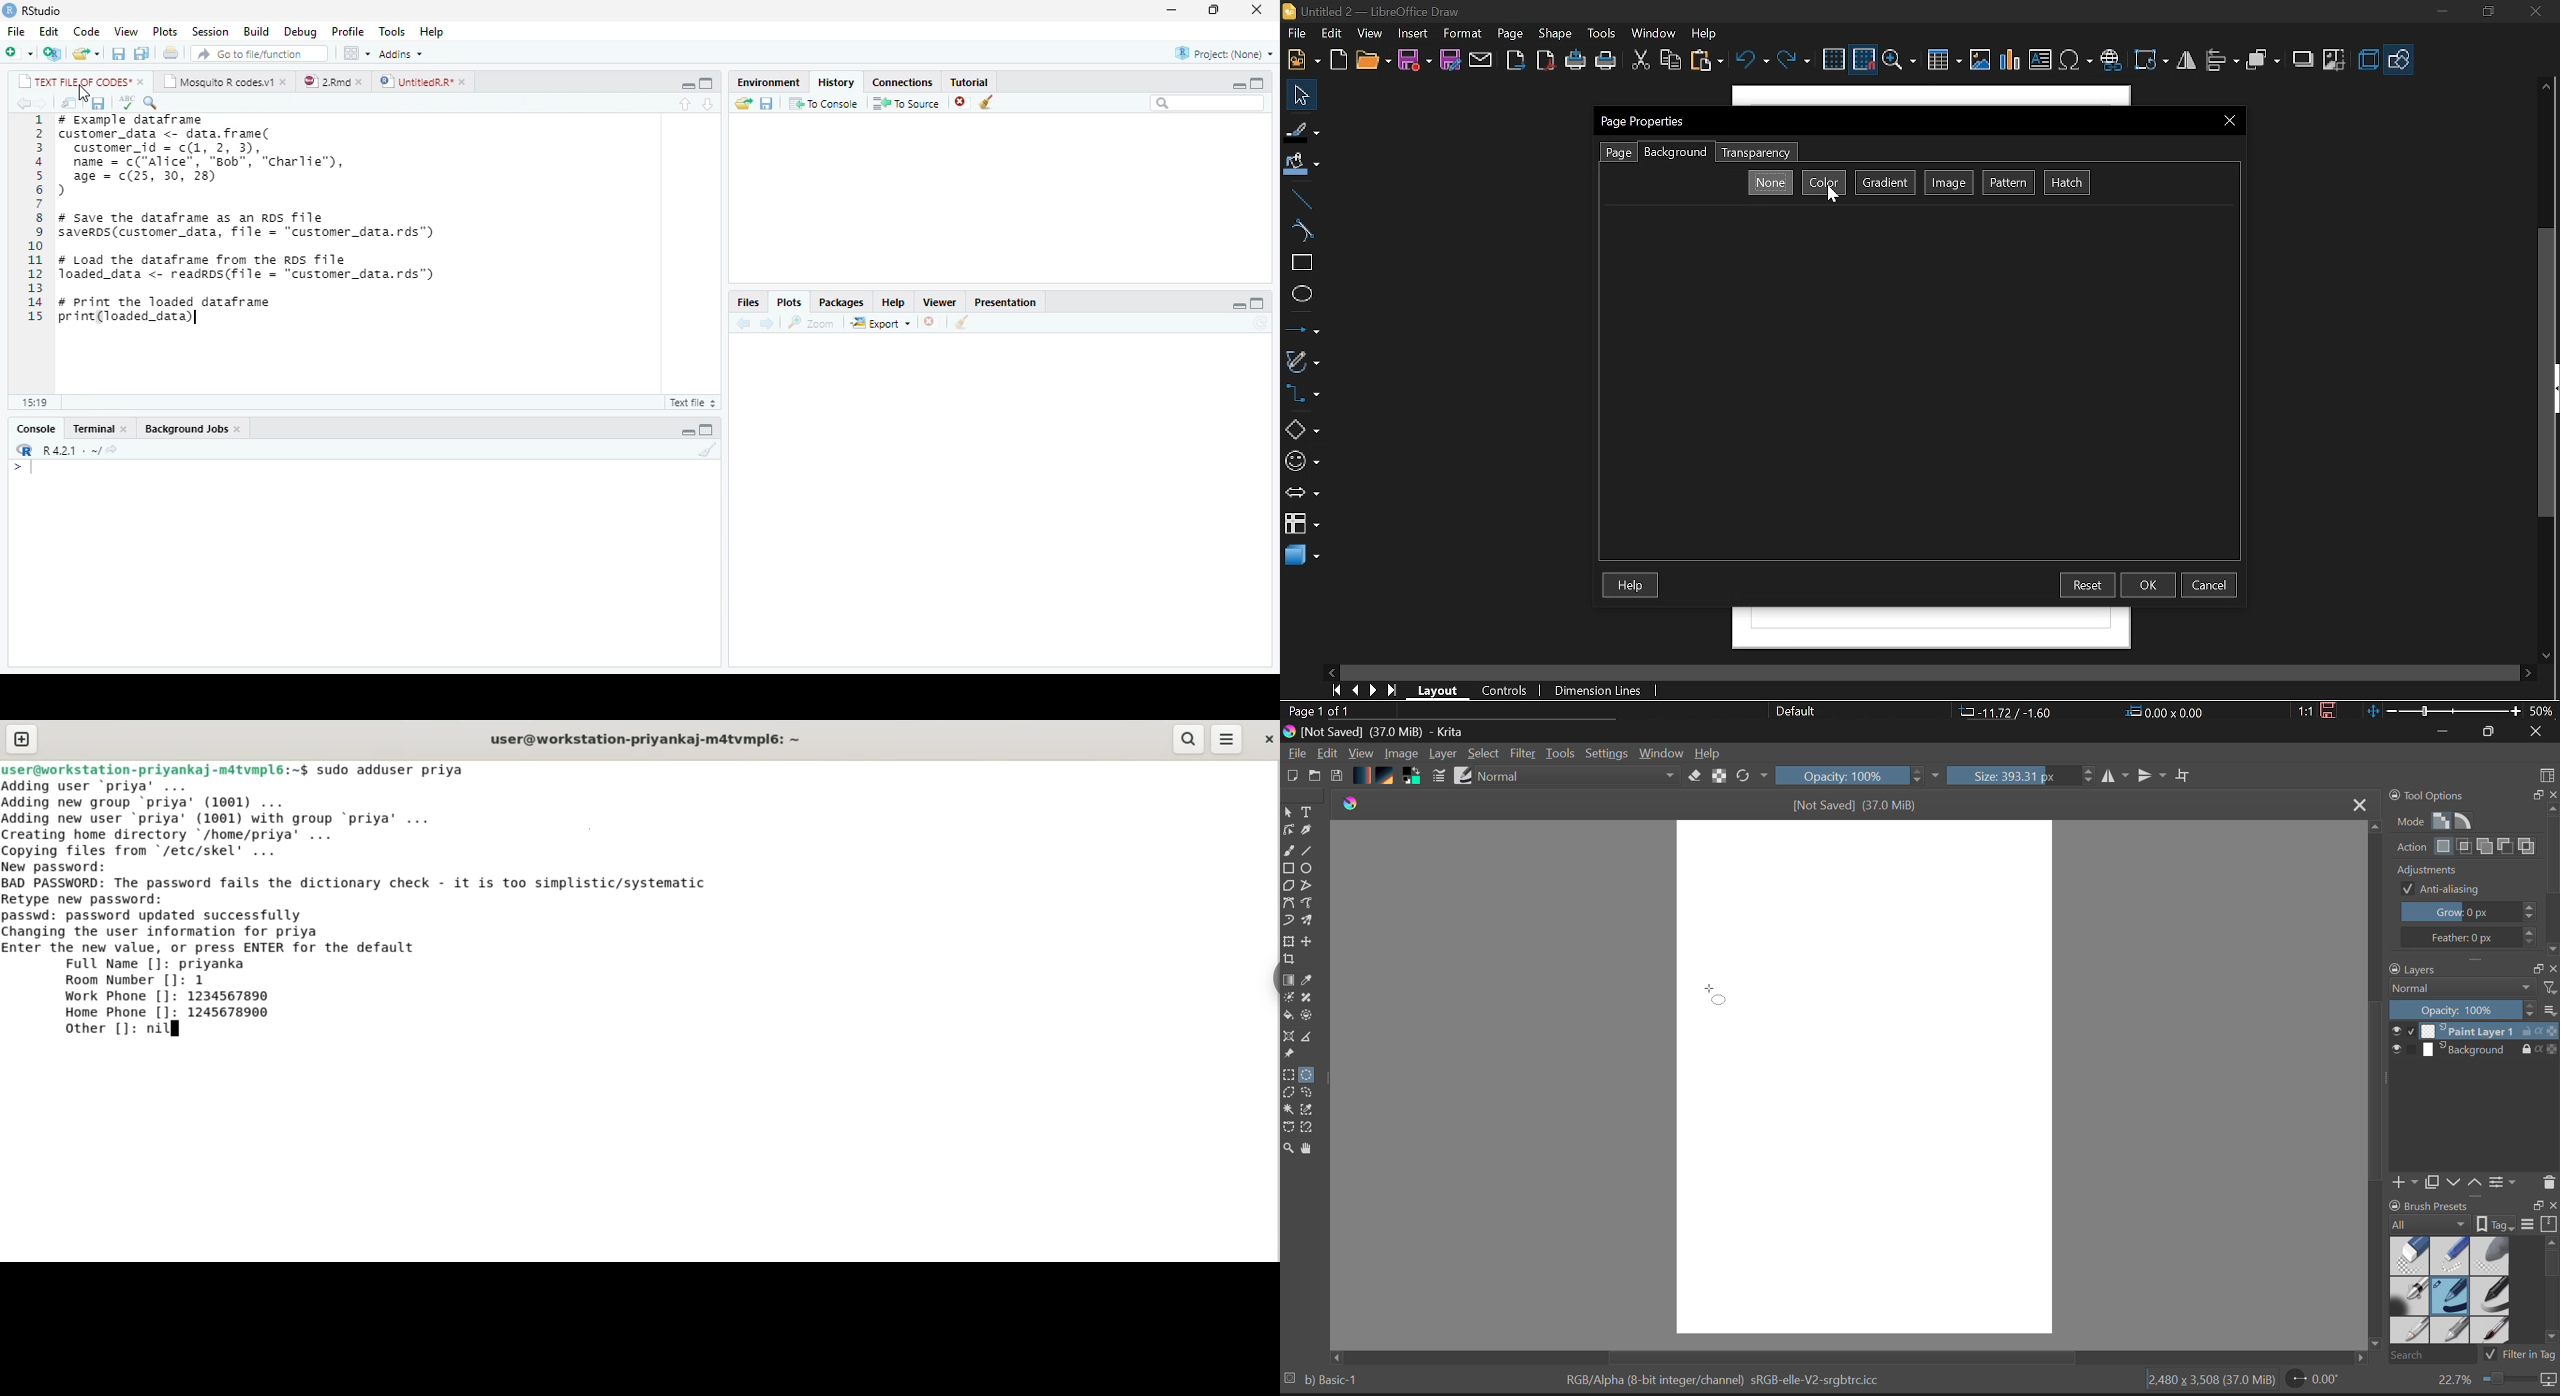 This screenshot has height=1400, width=2576. Describe the element at coordinates (768, 82) in the screenshot. I see `Environment` at that location.